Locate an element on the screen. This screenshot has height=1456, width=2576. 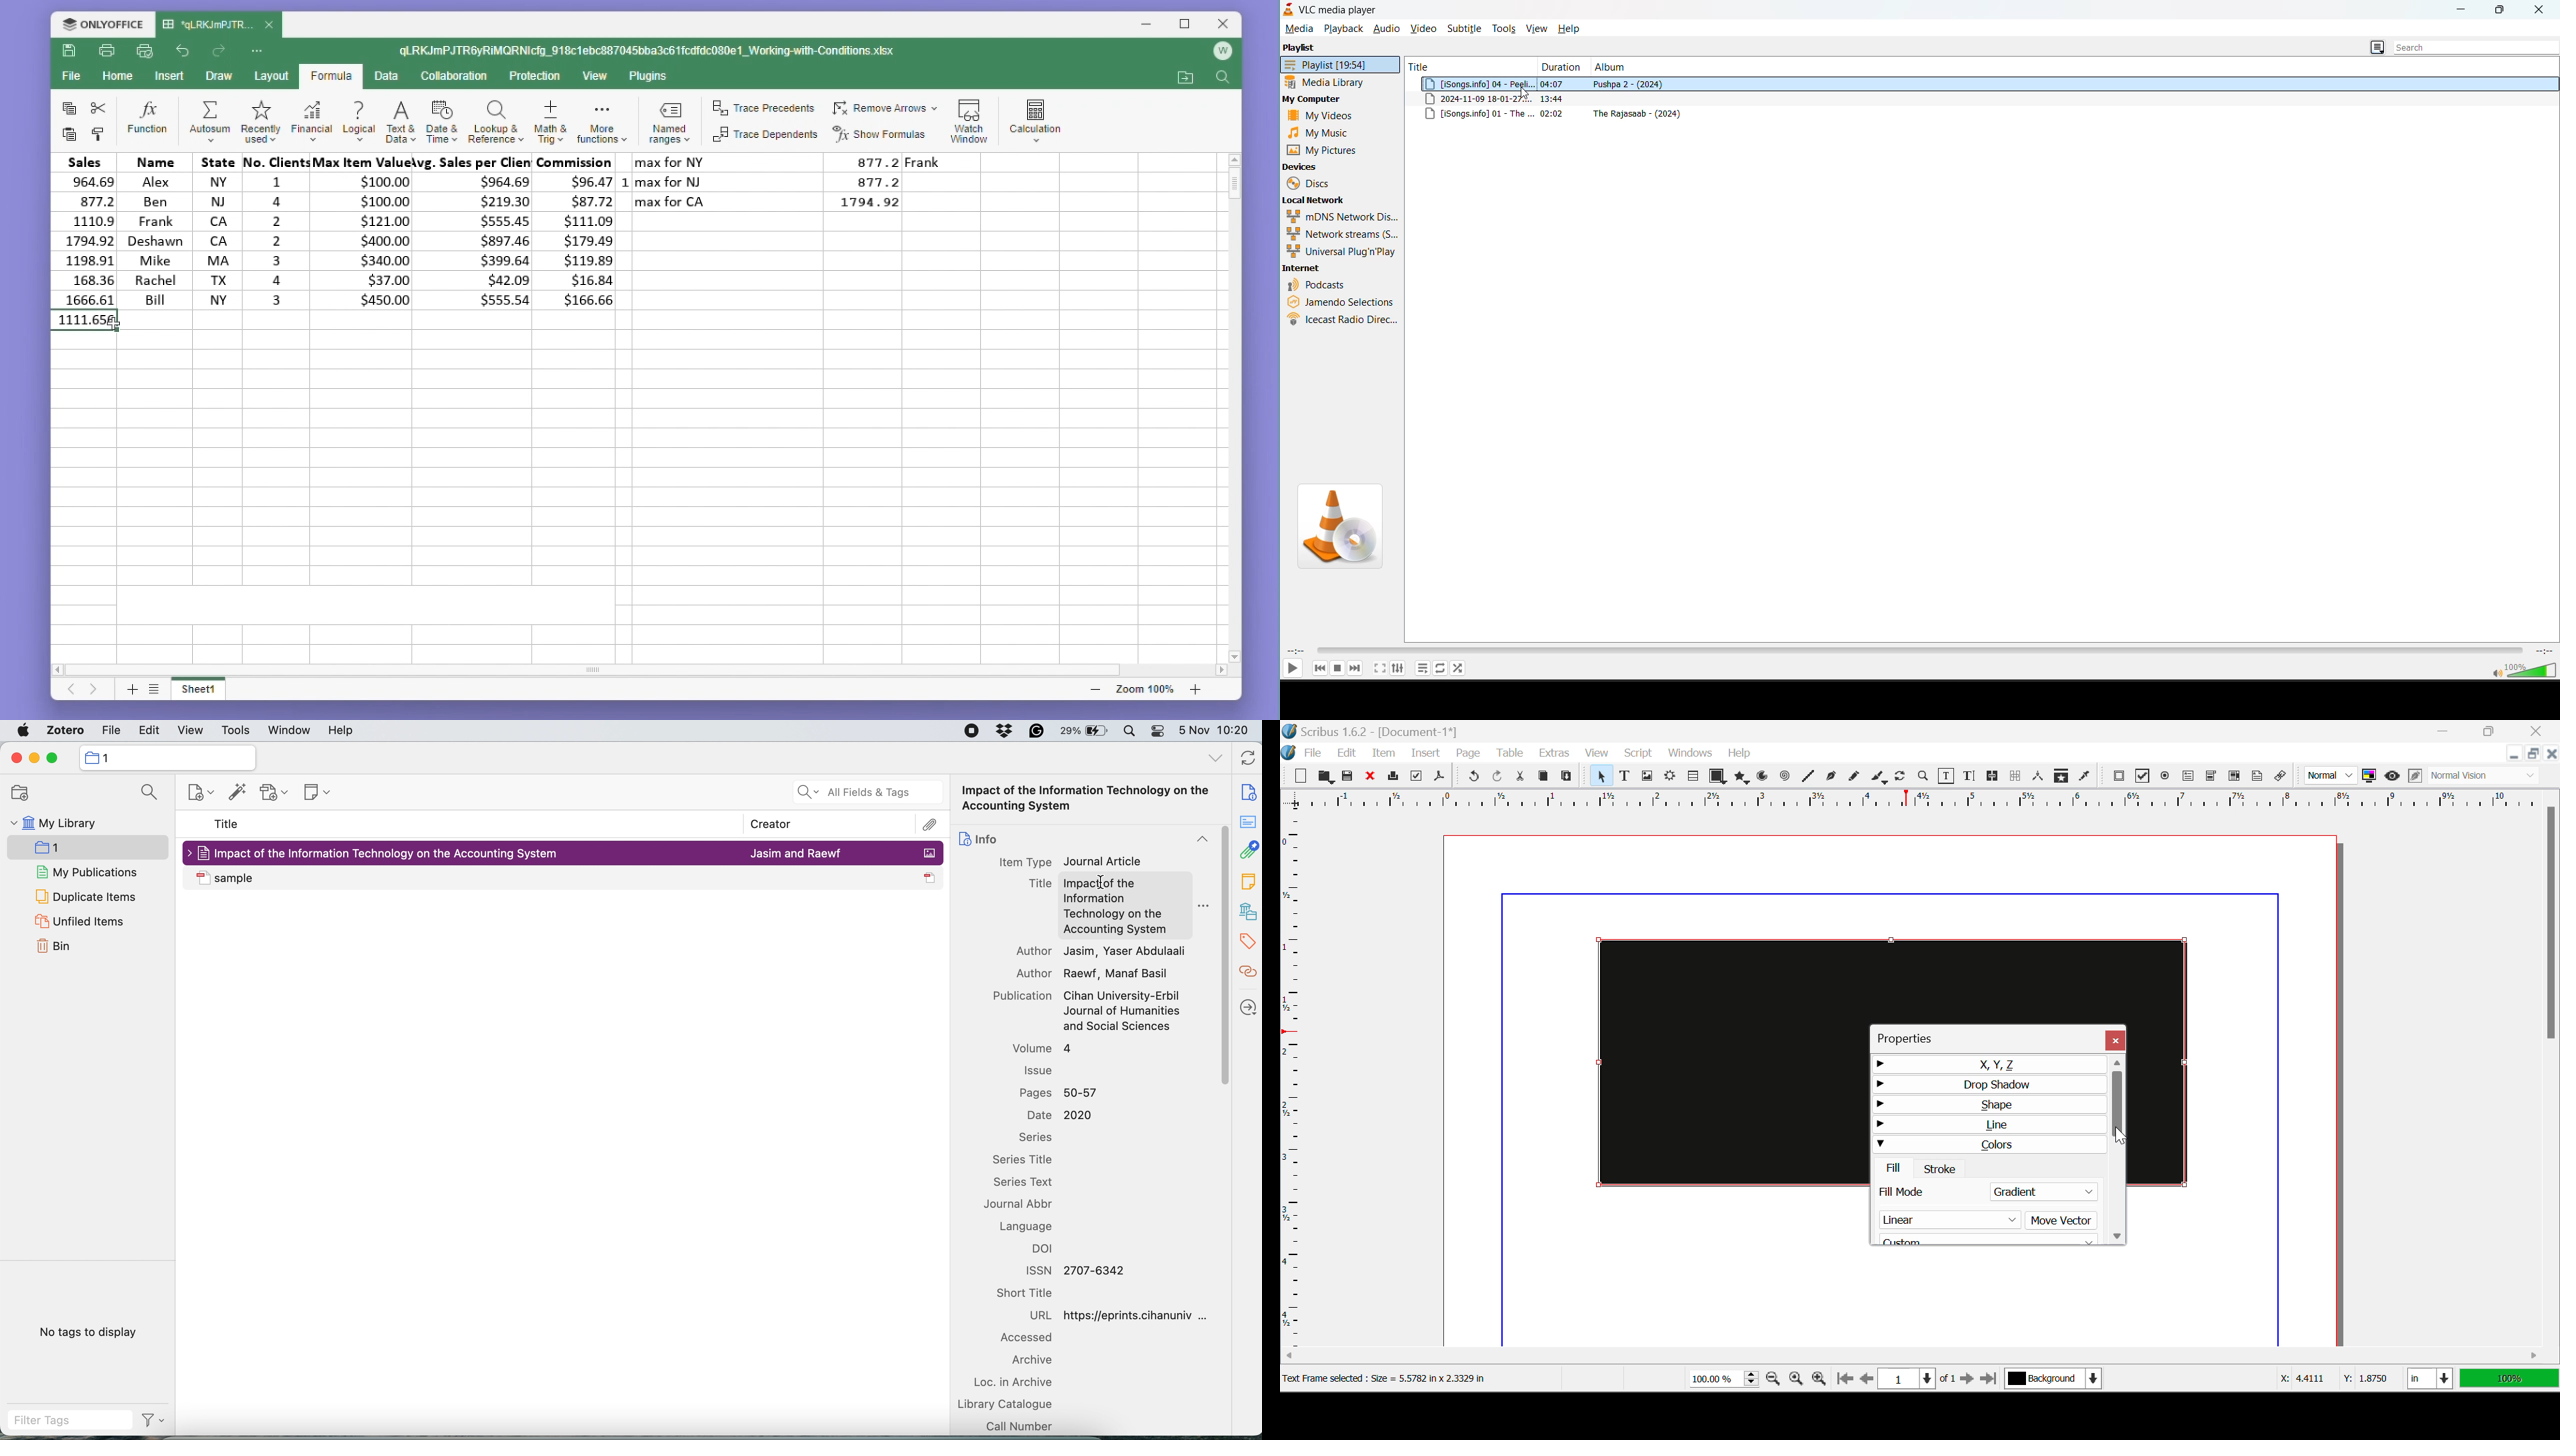
Copy Item Properties is located at coordinates (2061, 777).